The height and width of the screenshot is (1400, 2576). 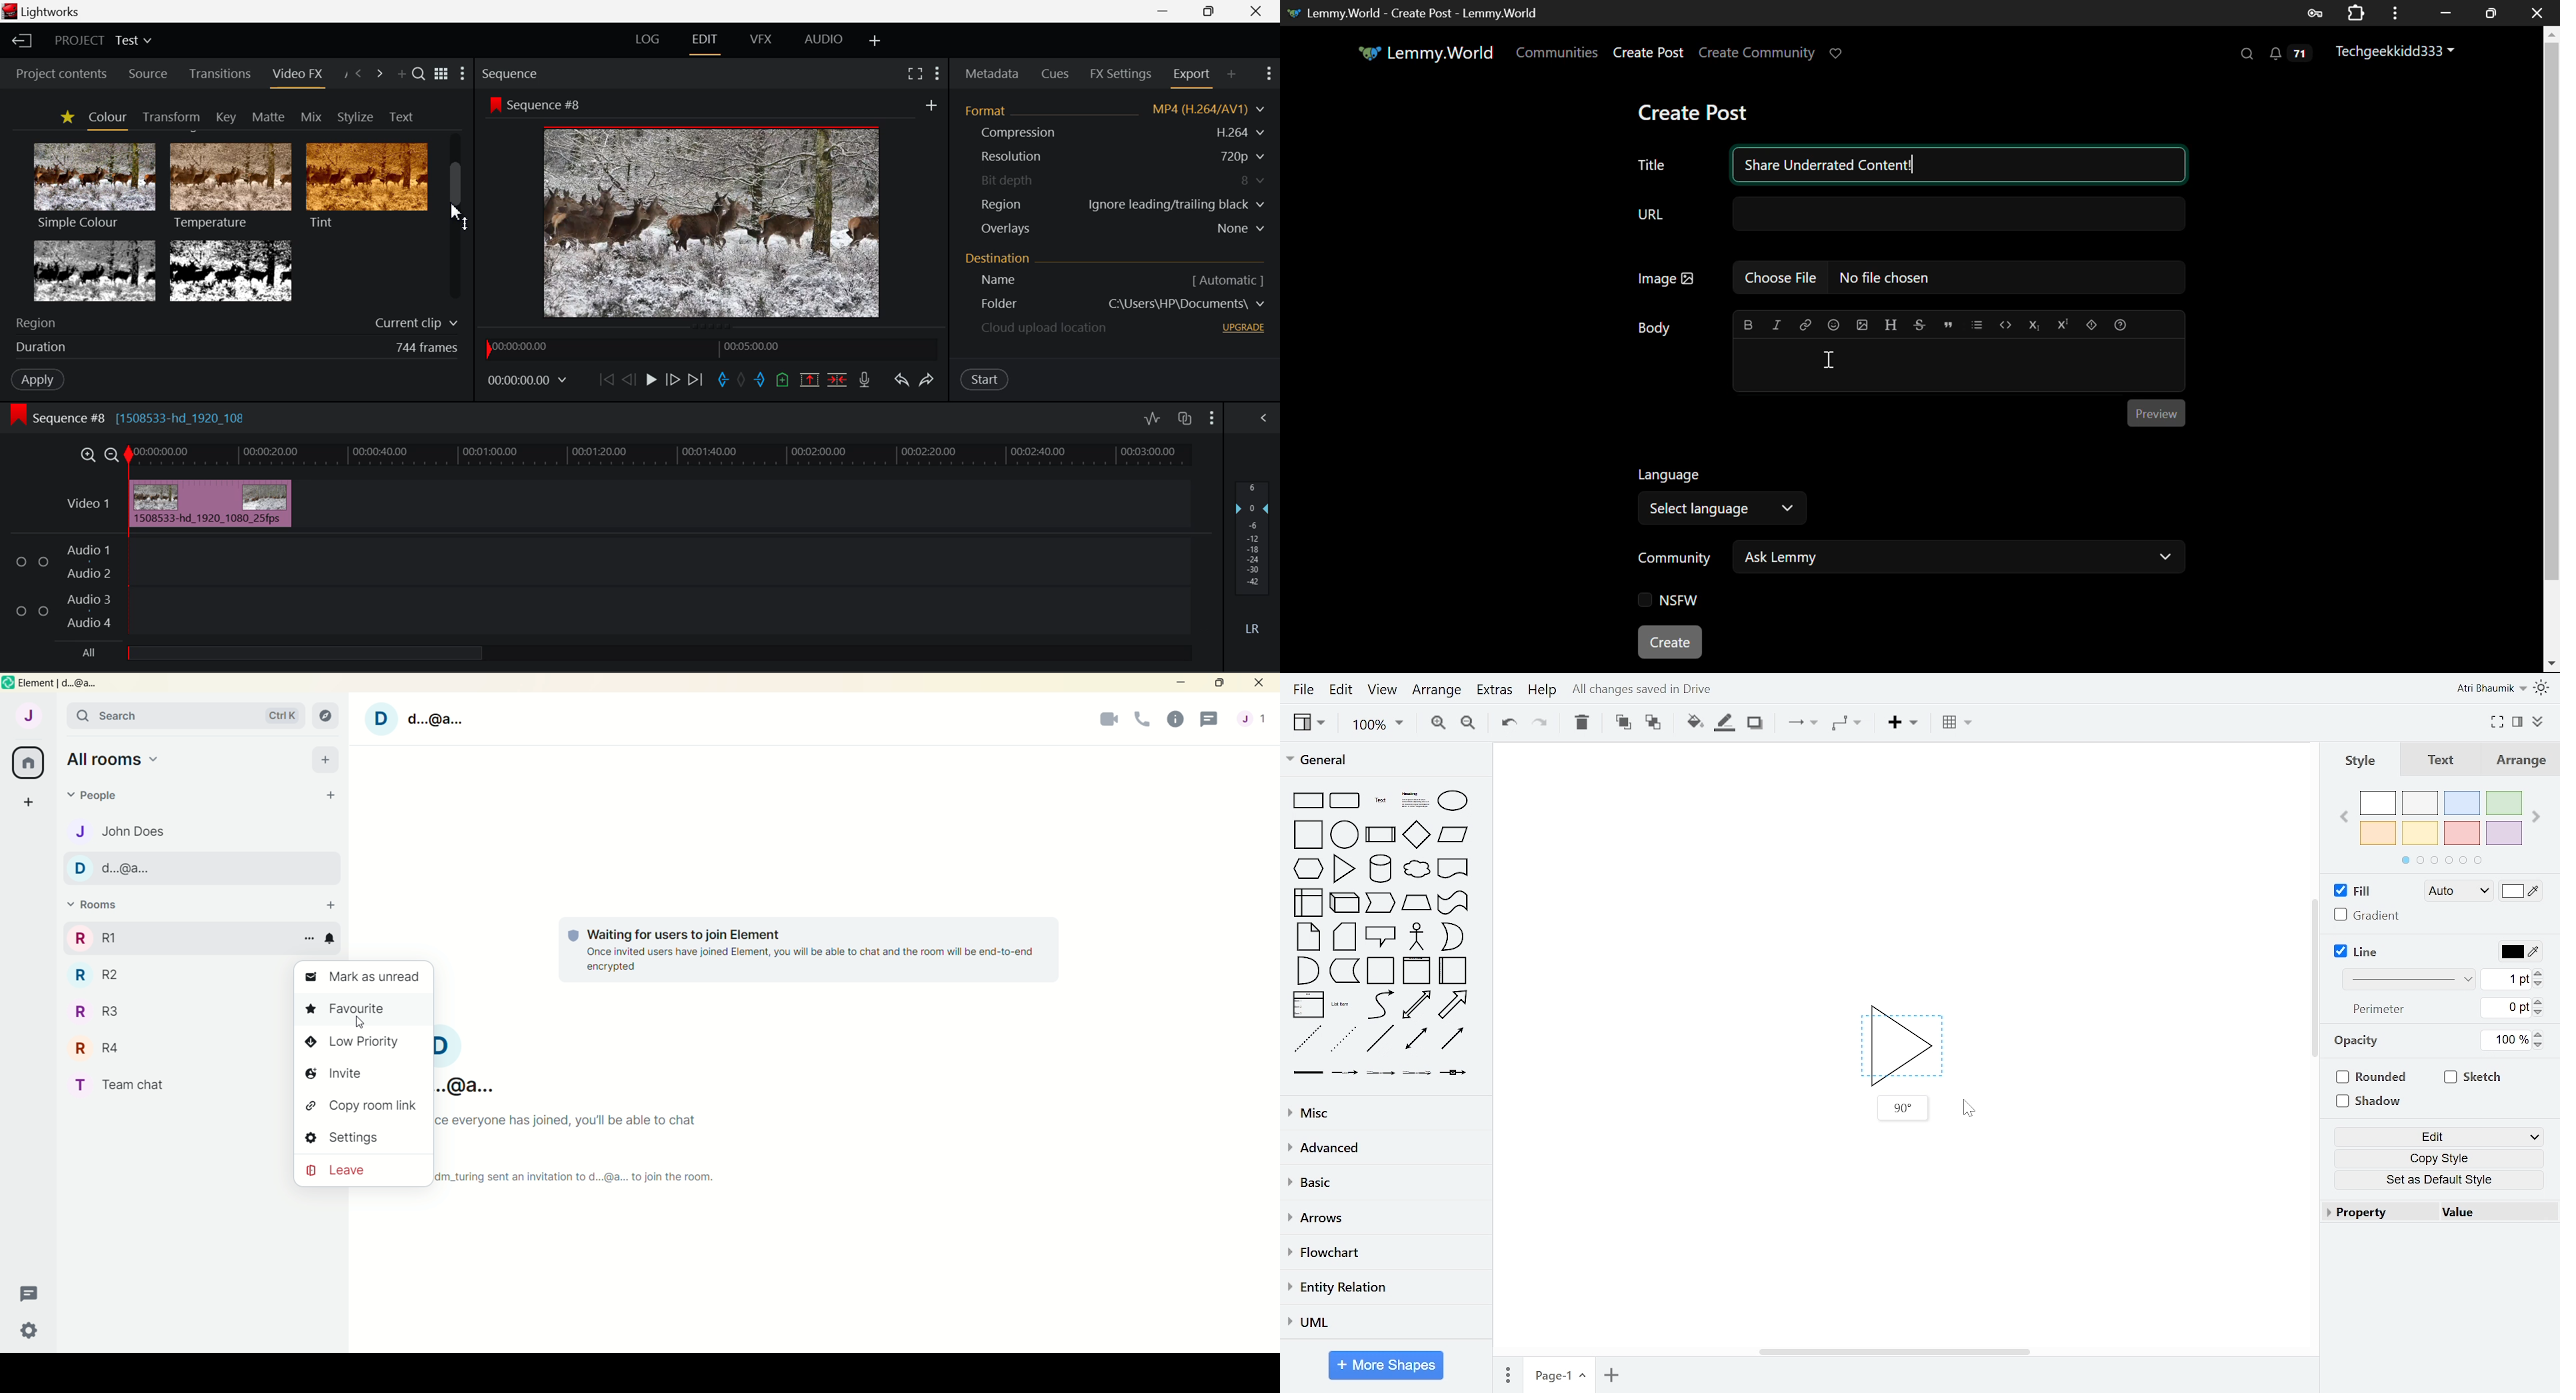 What do you see at coordinates (29, 1291) in the screenshot?
I see `New Chat` at bounding box center [29, 1291].